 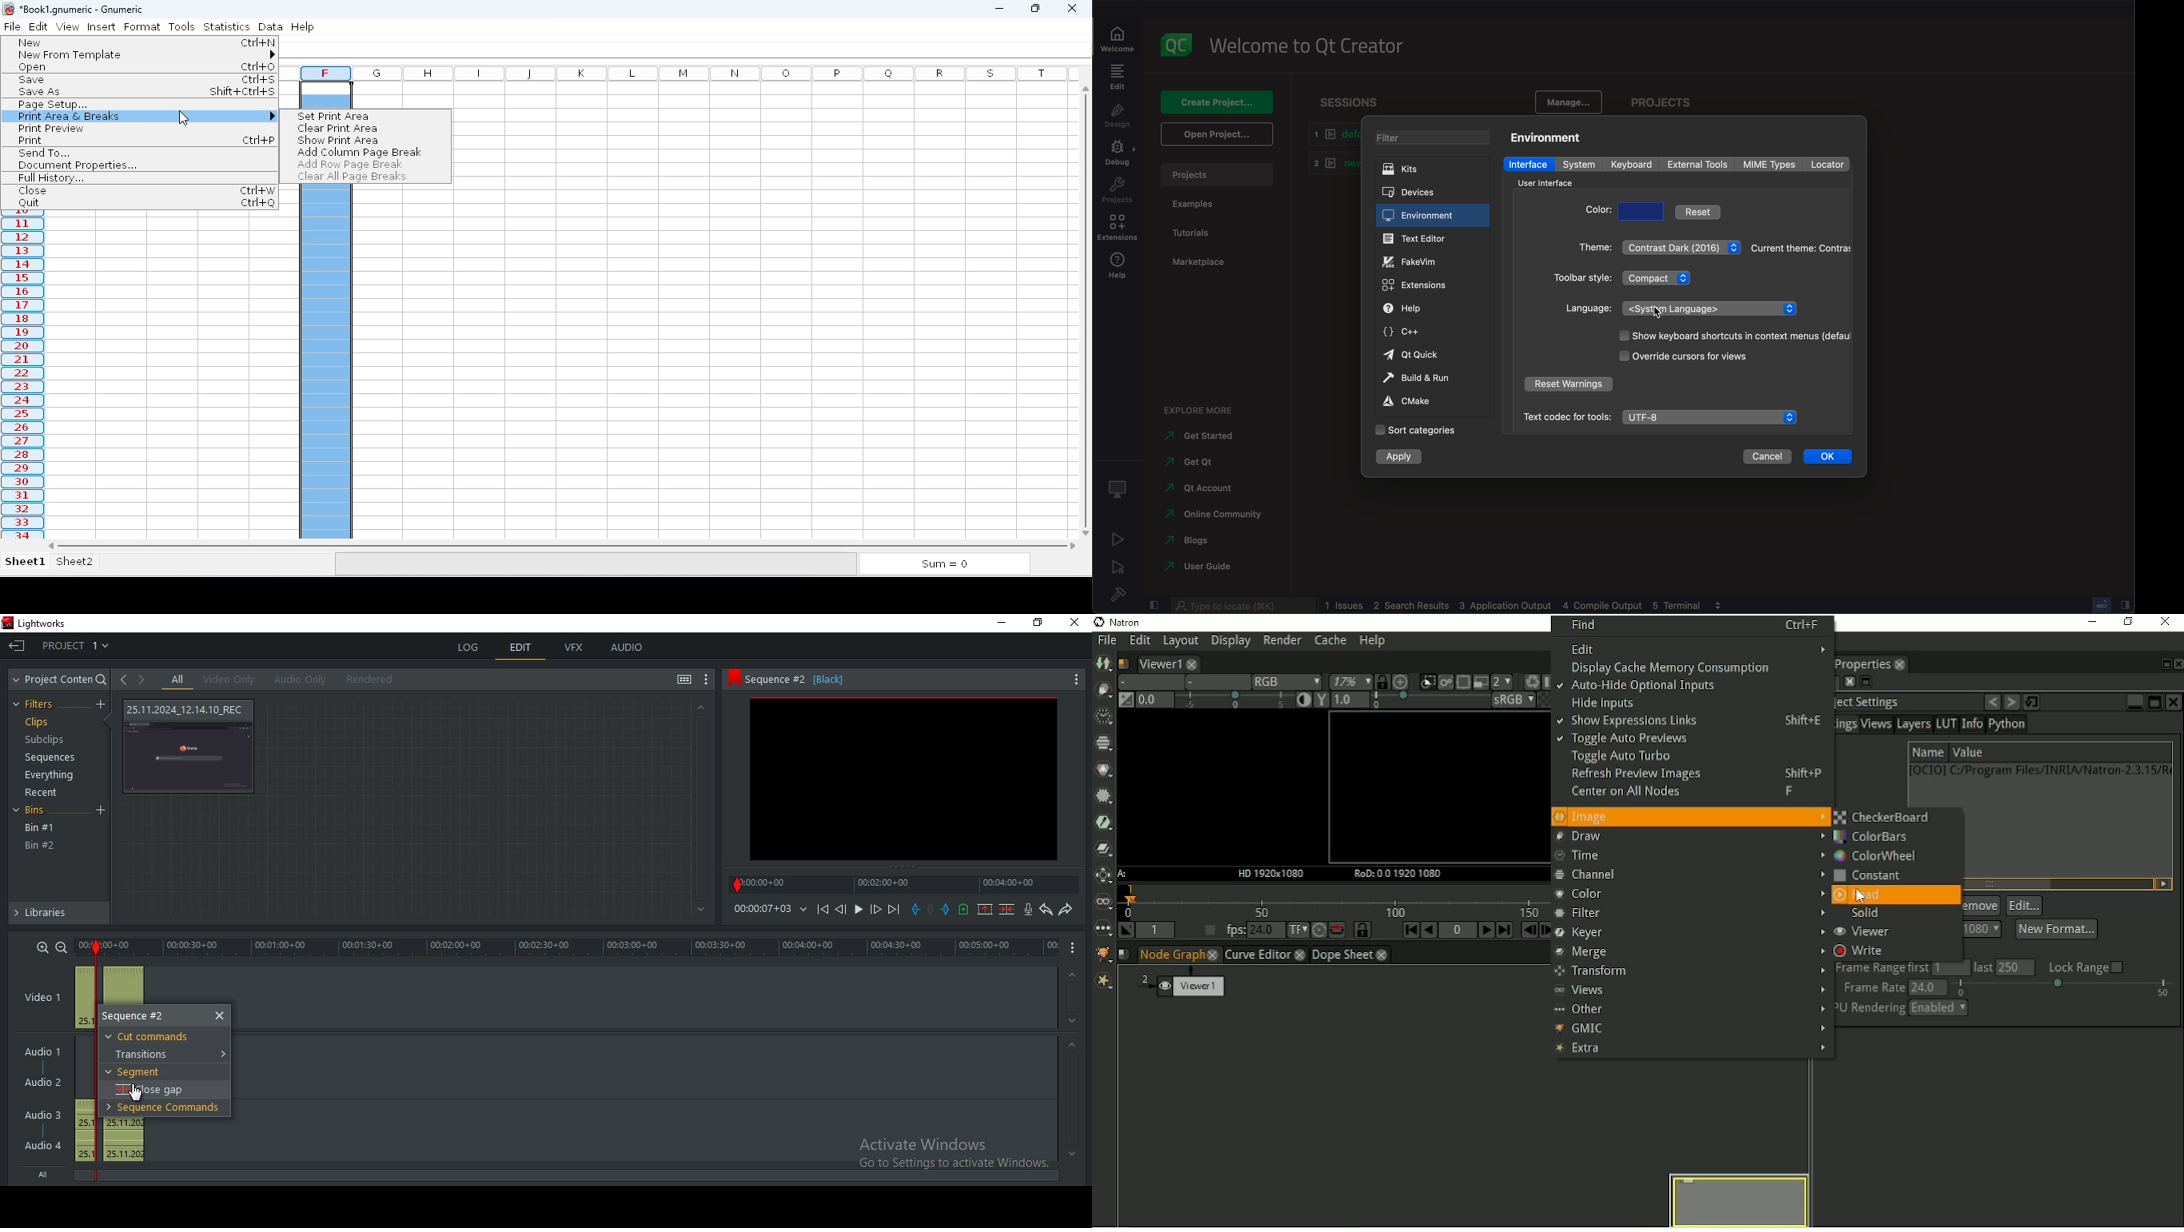 I want to click on clear print area, so click(x=336, y=128).